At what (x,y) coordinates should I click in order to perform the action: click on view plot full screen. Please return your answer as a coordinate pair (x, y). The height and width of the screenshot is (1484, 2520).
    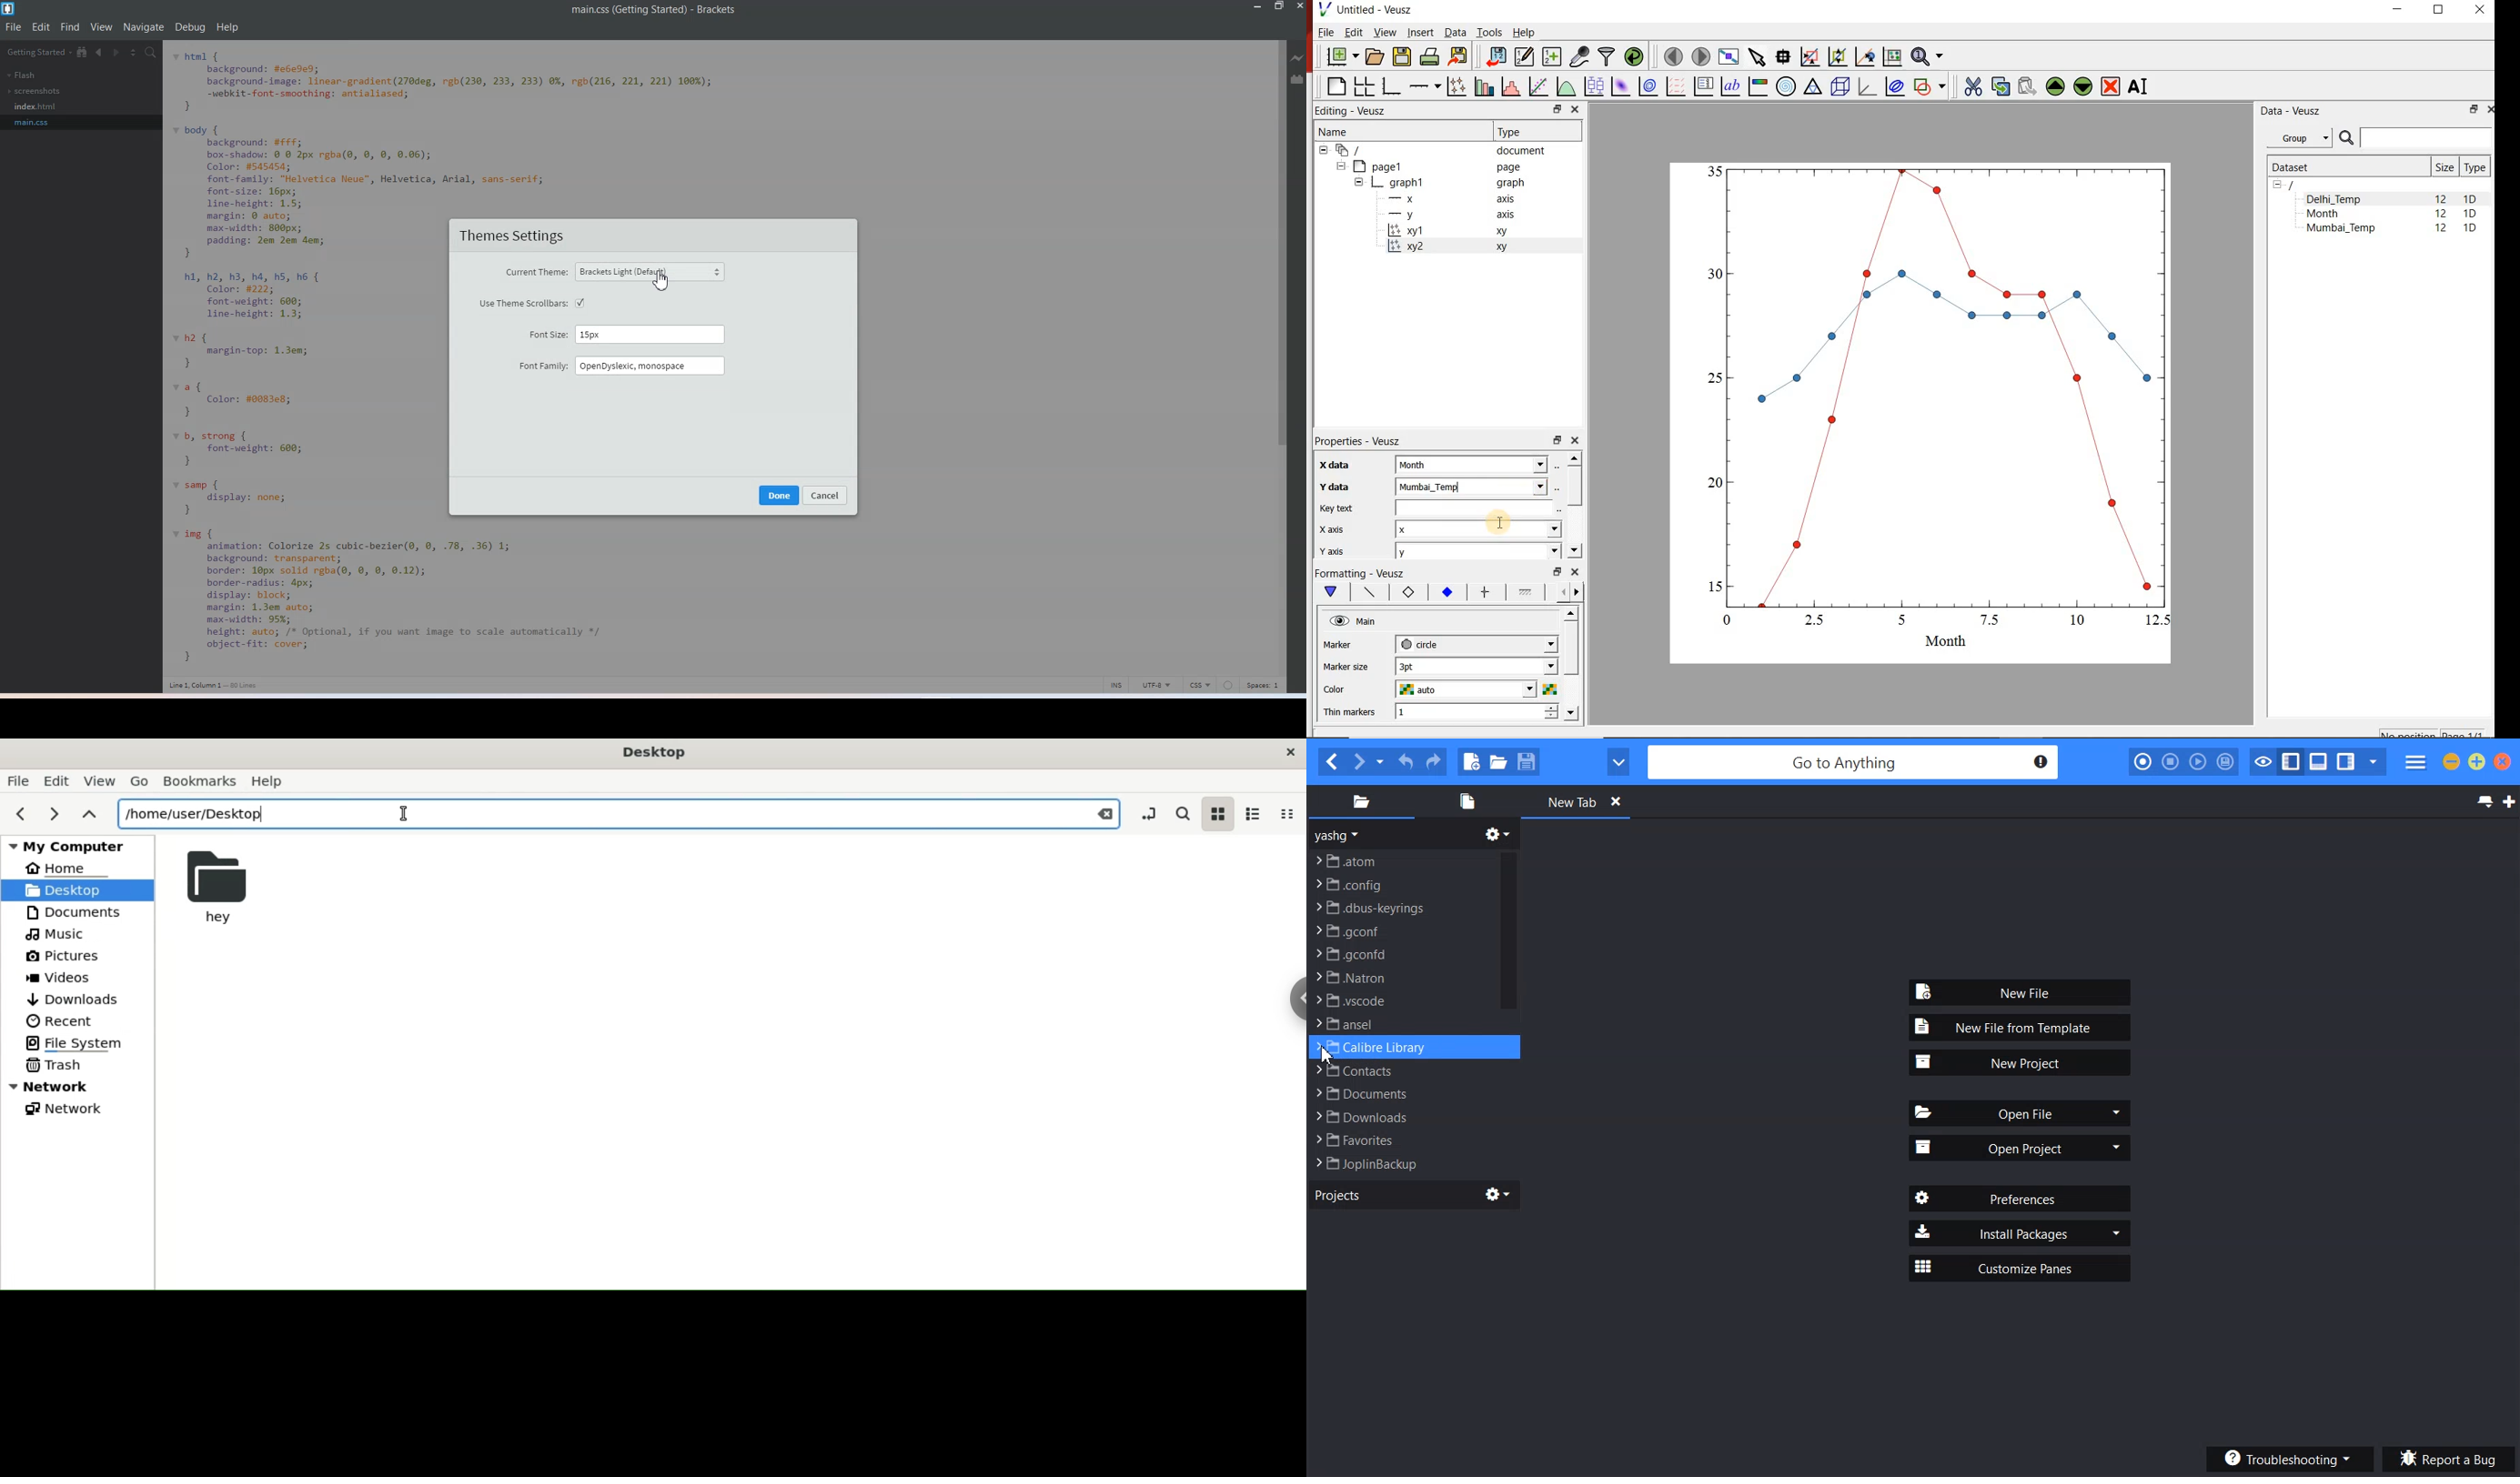
    Looking at the image, I should click on (1729, 57).